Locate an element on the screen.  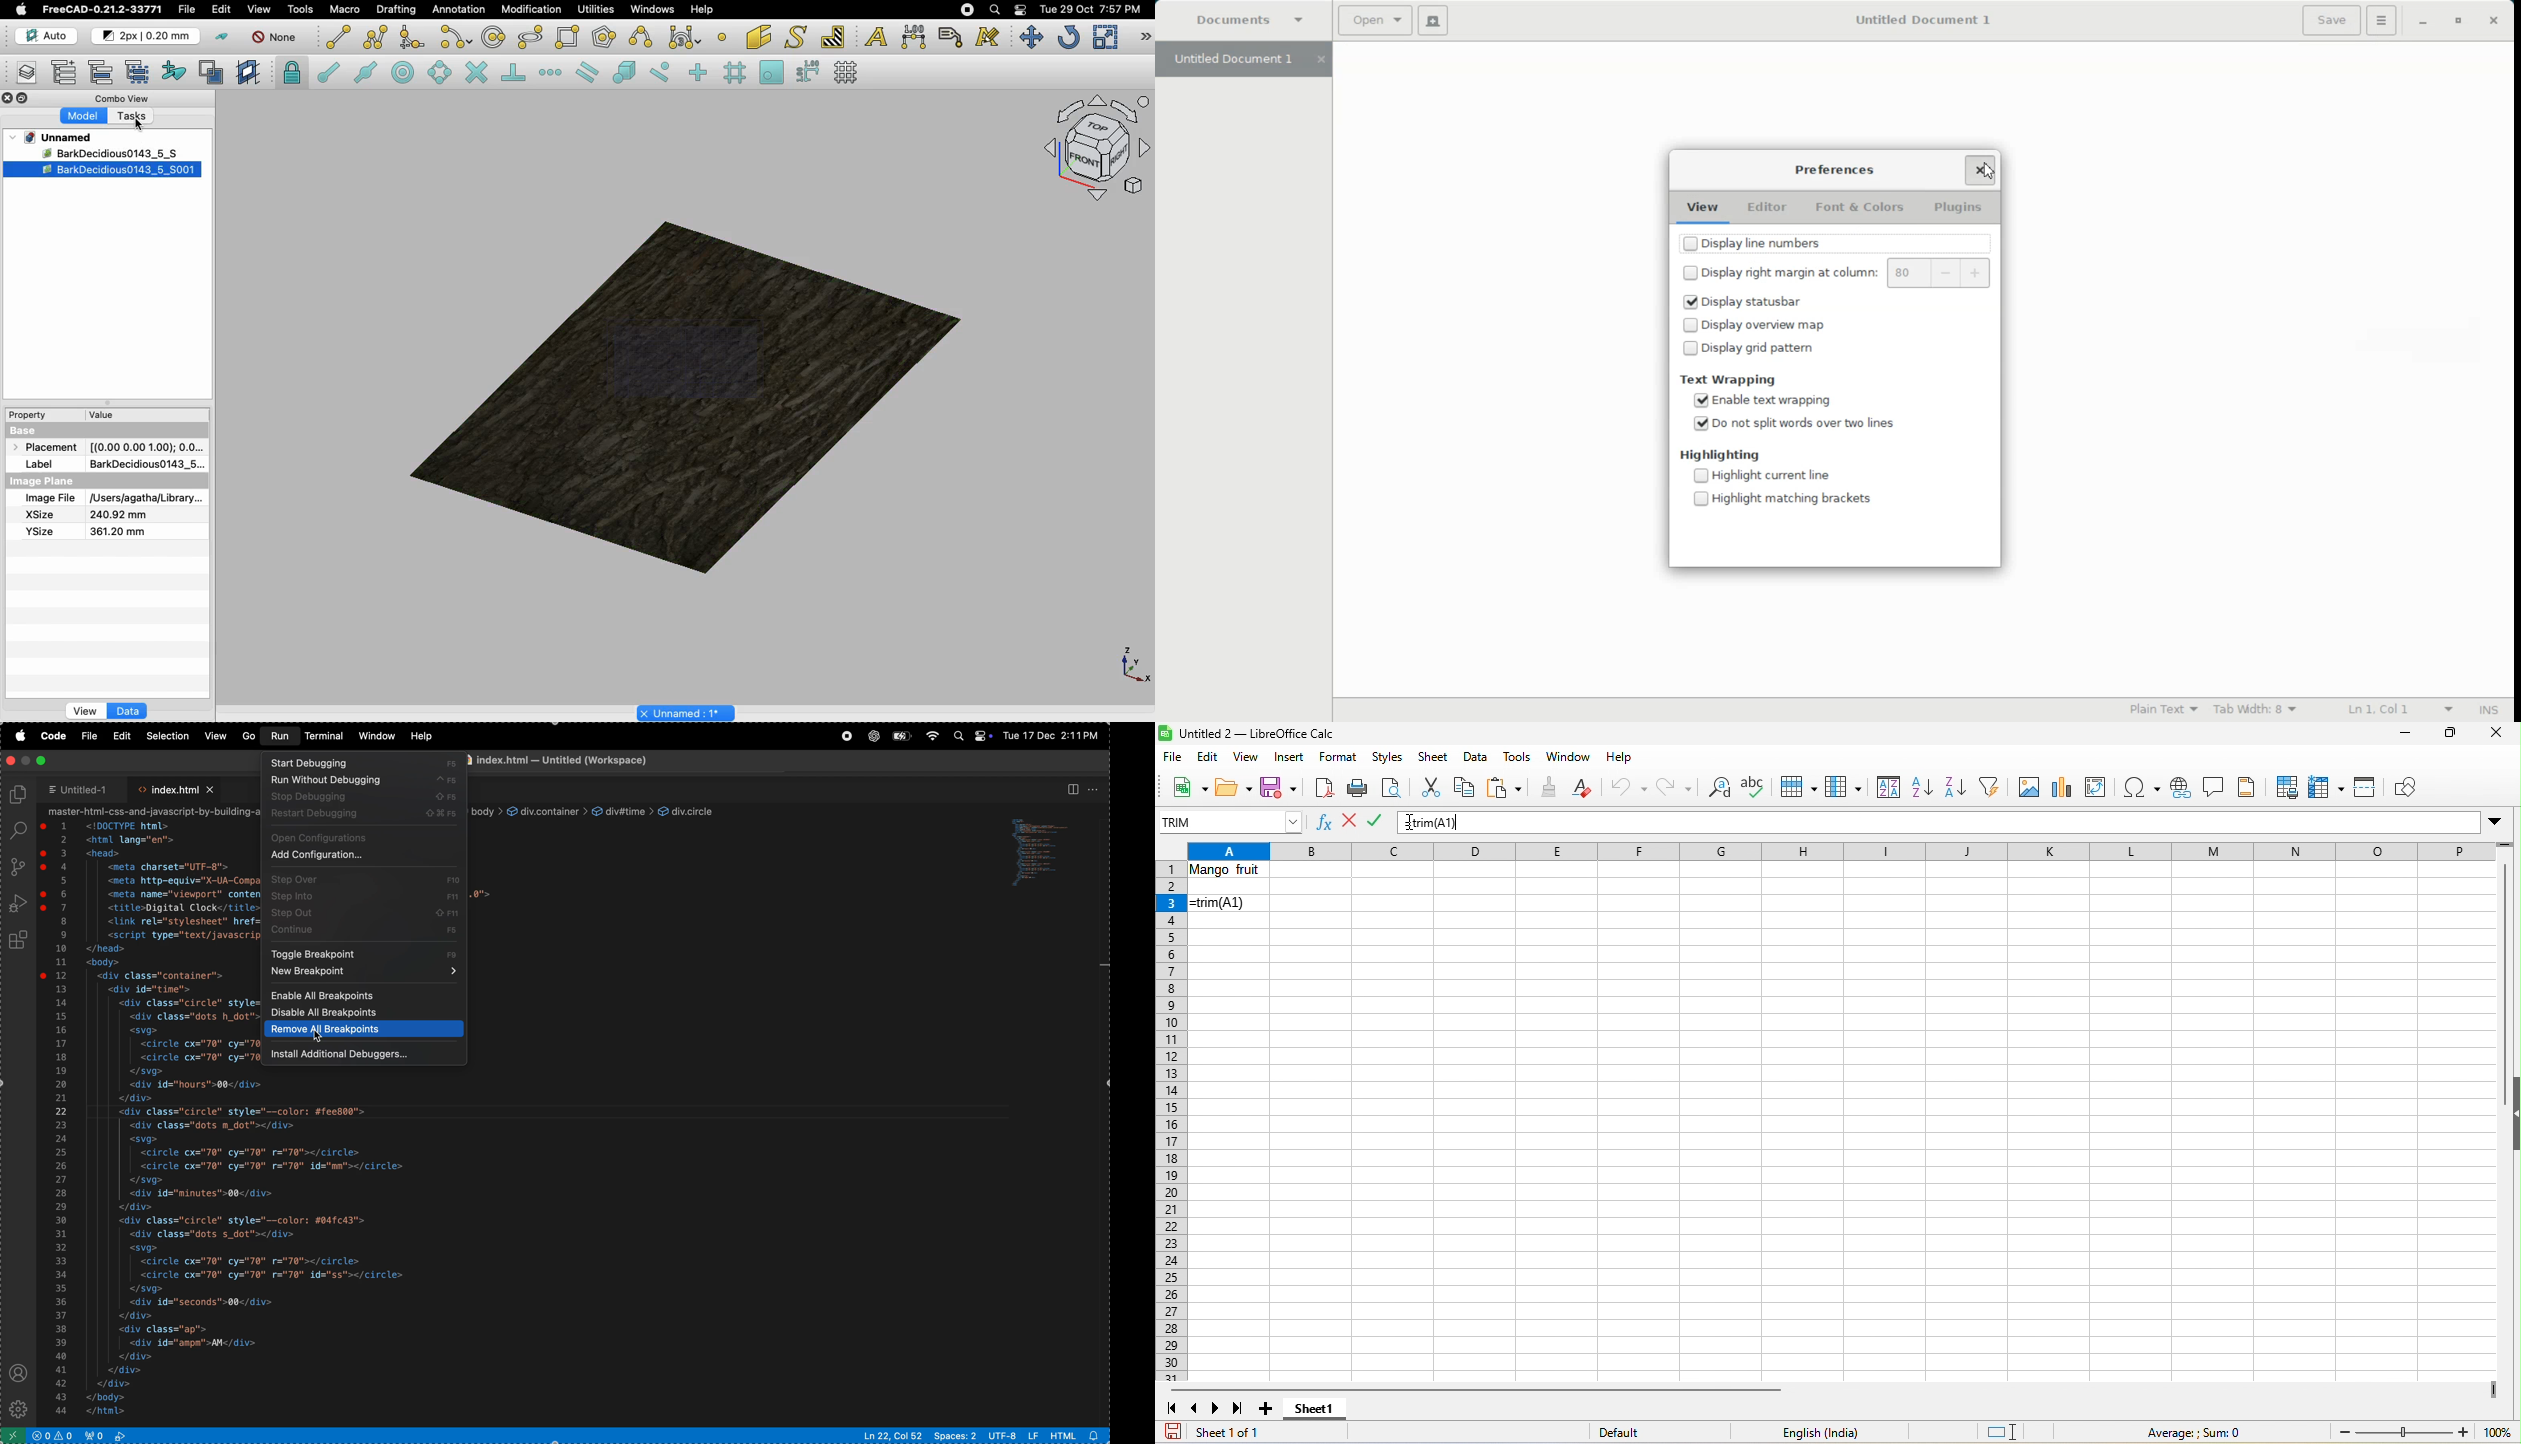
undo is located at coordinates (1625, 791).